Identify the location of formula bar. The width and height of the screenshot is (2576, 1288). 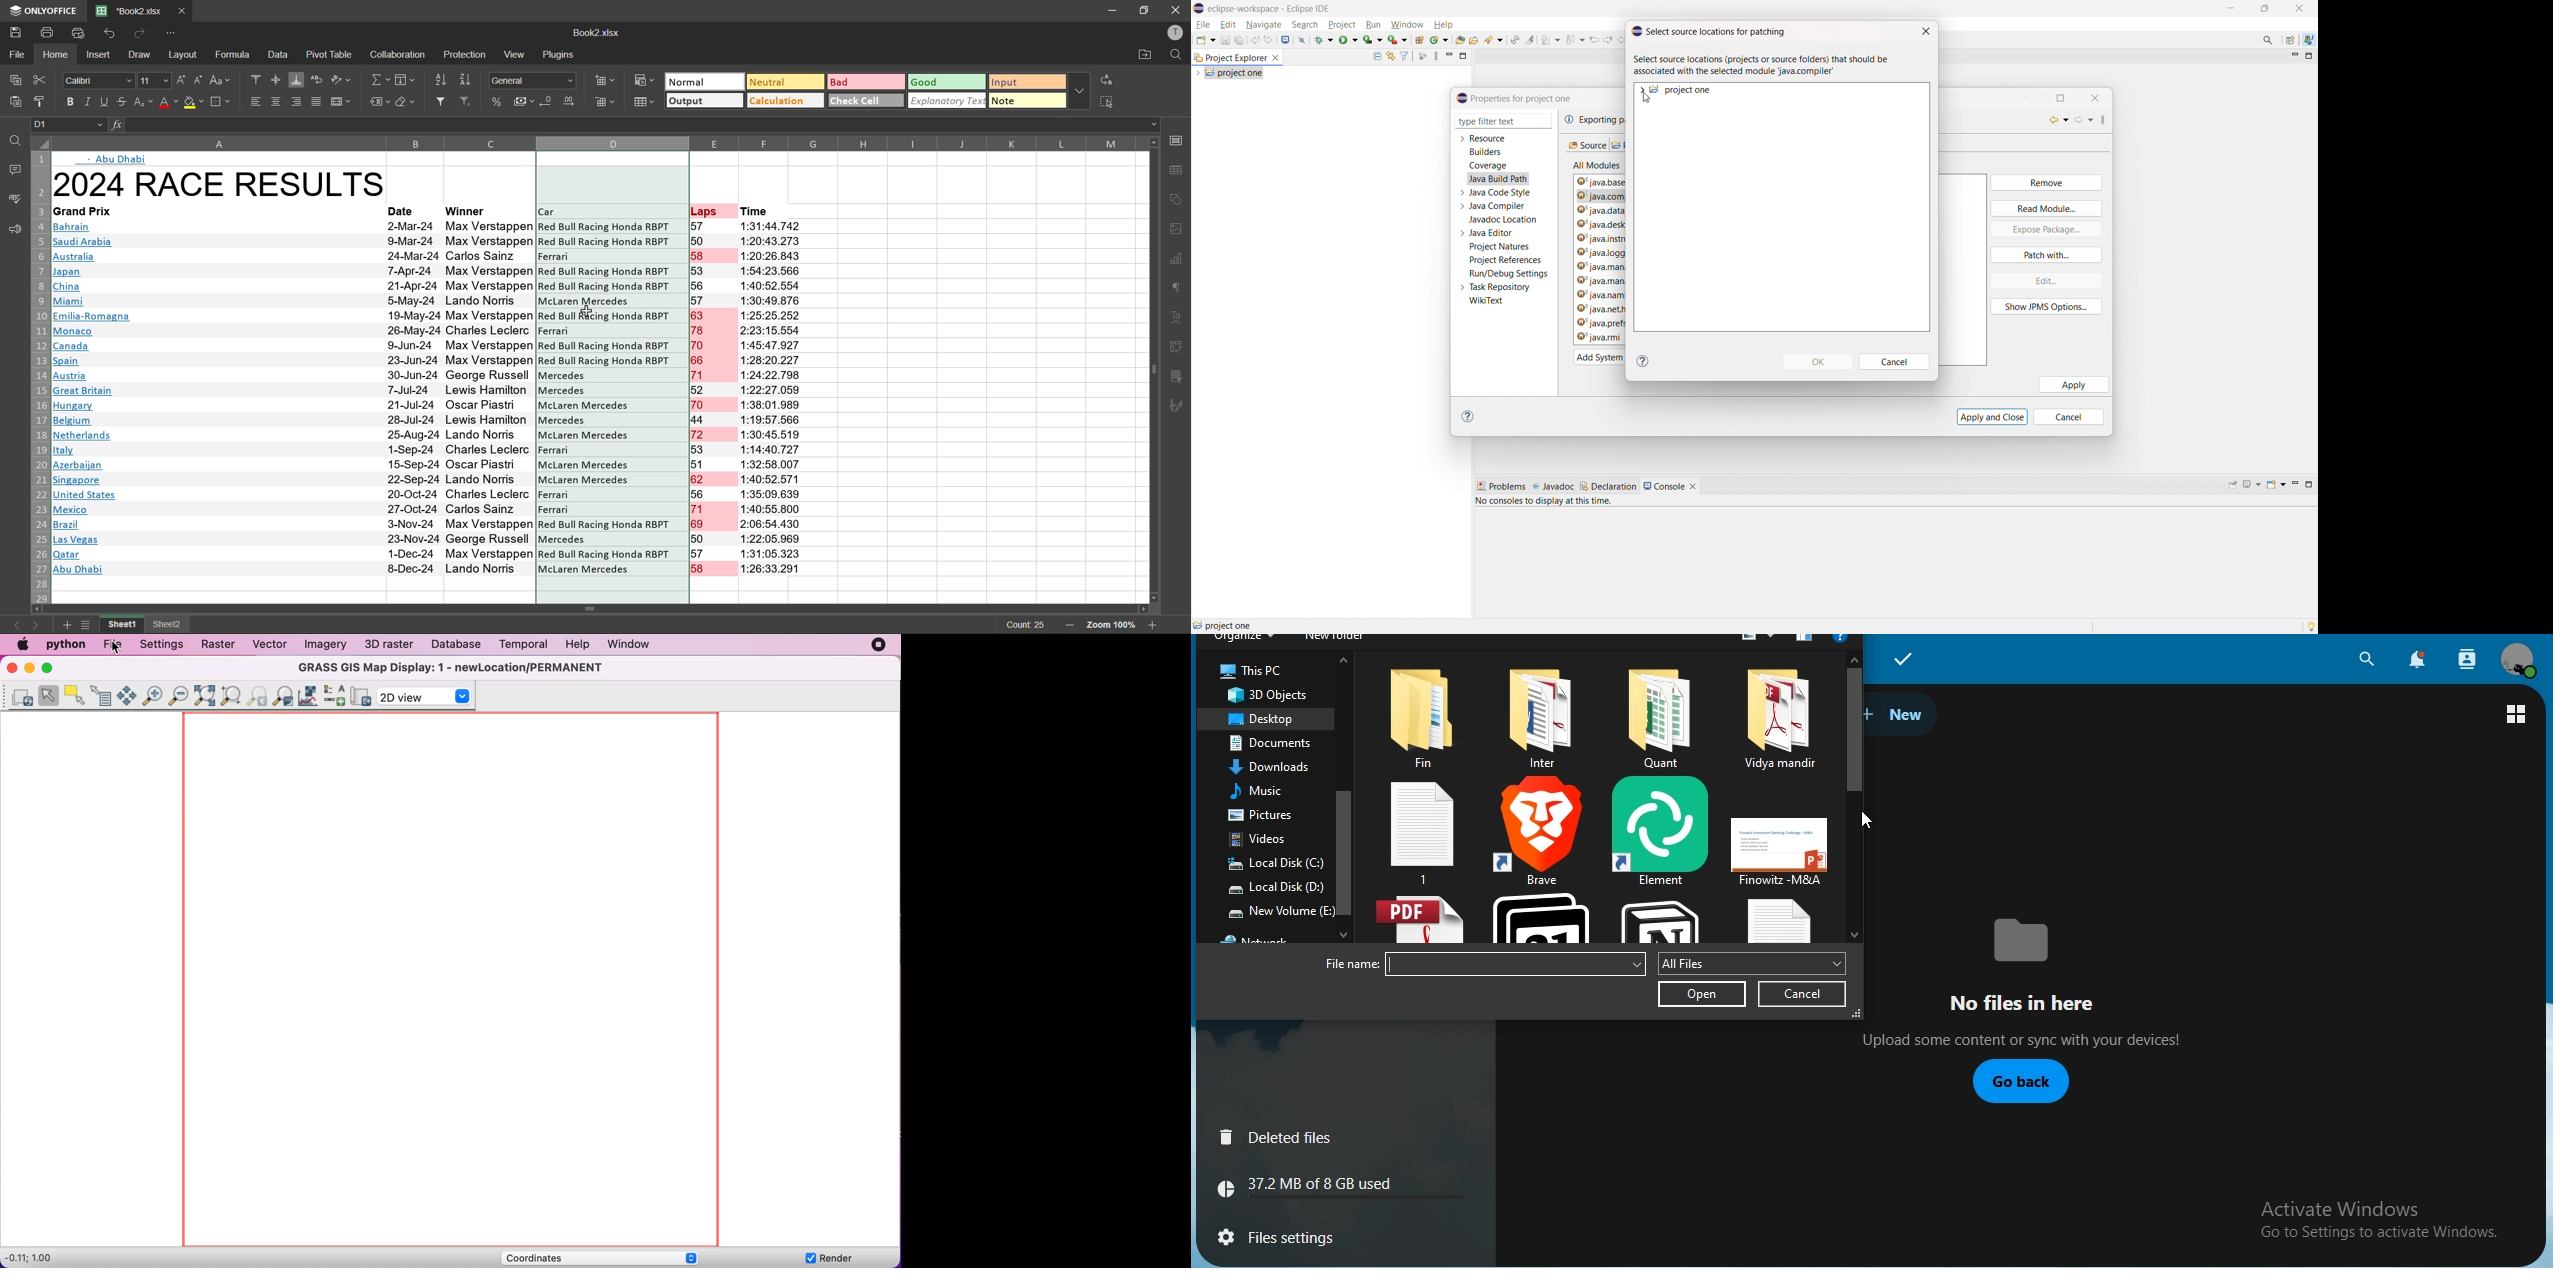
(641, 123).